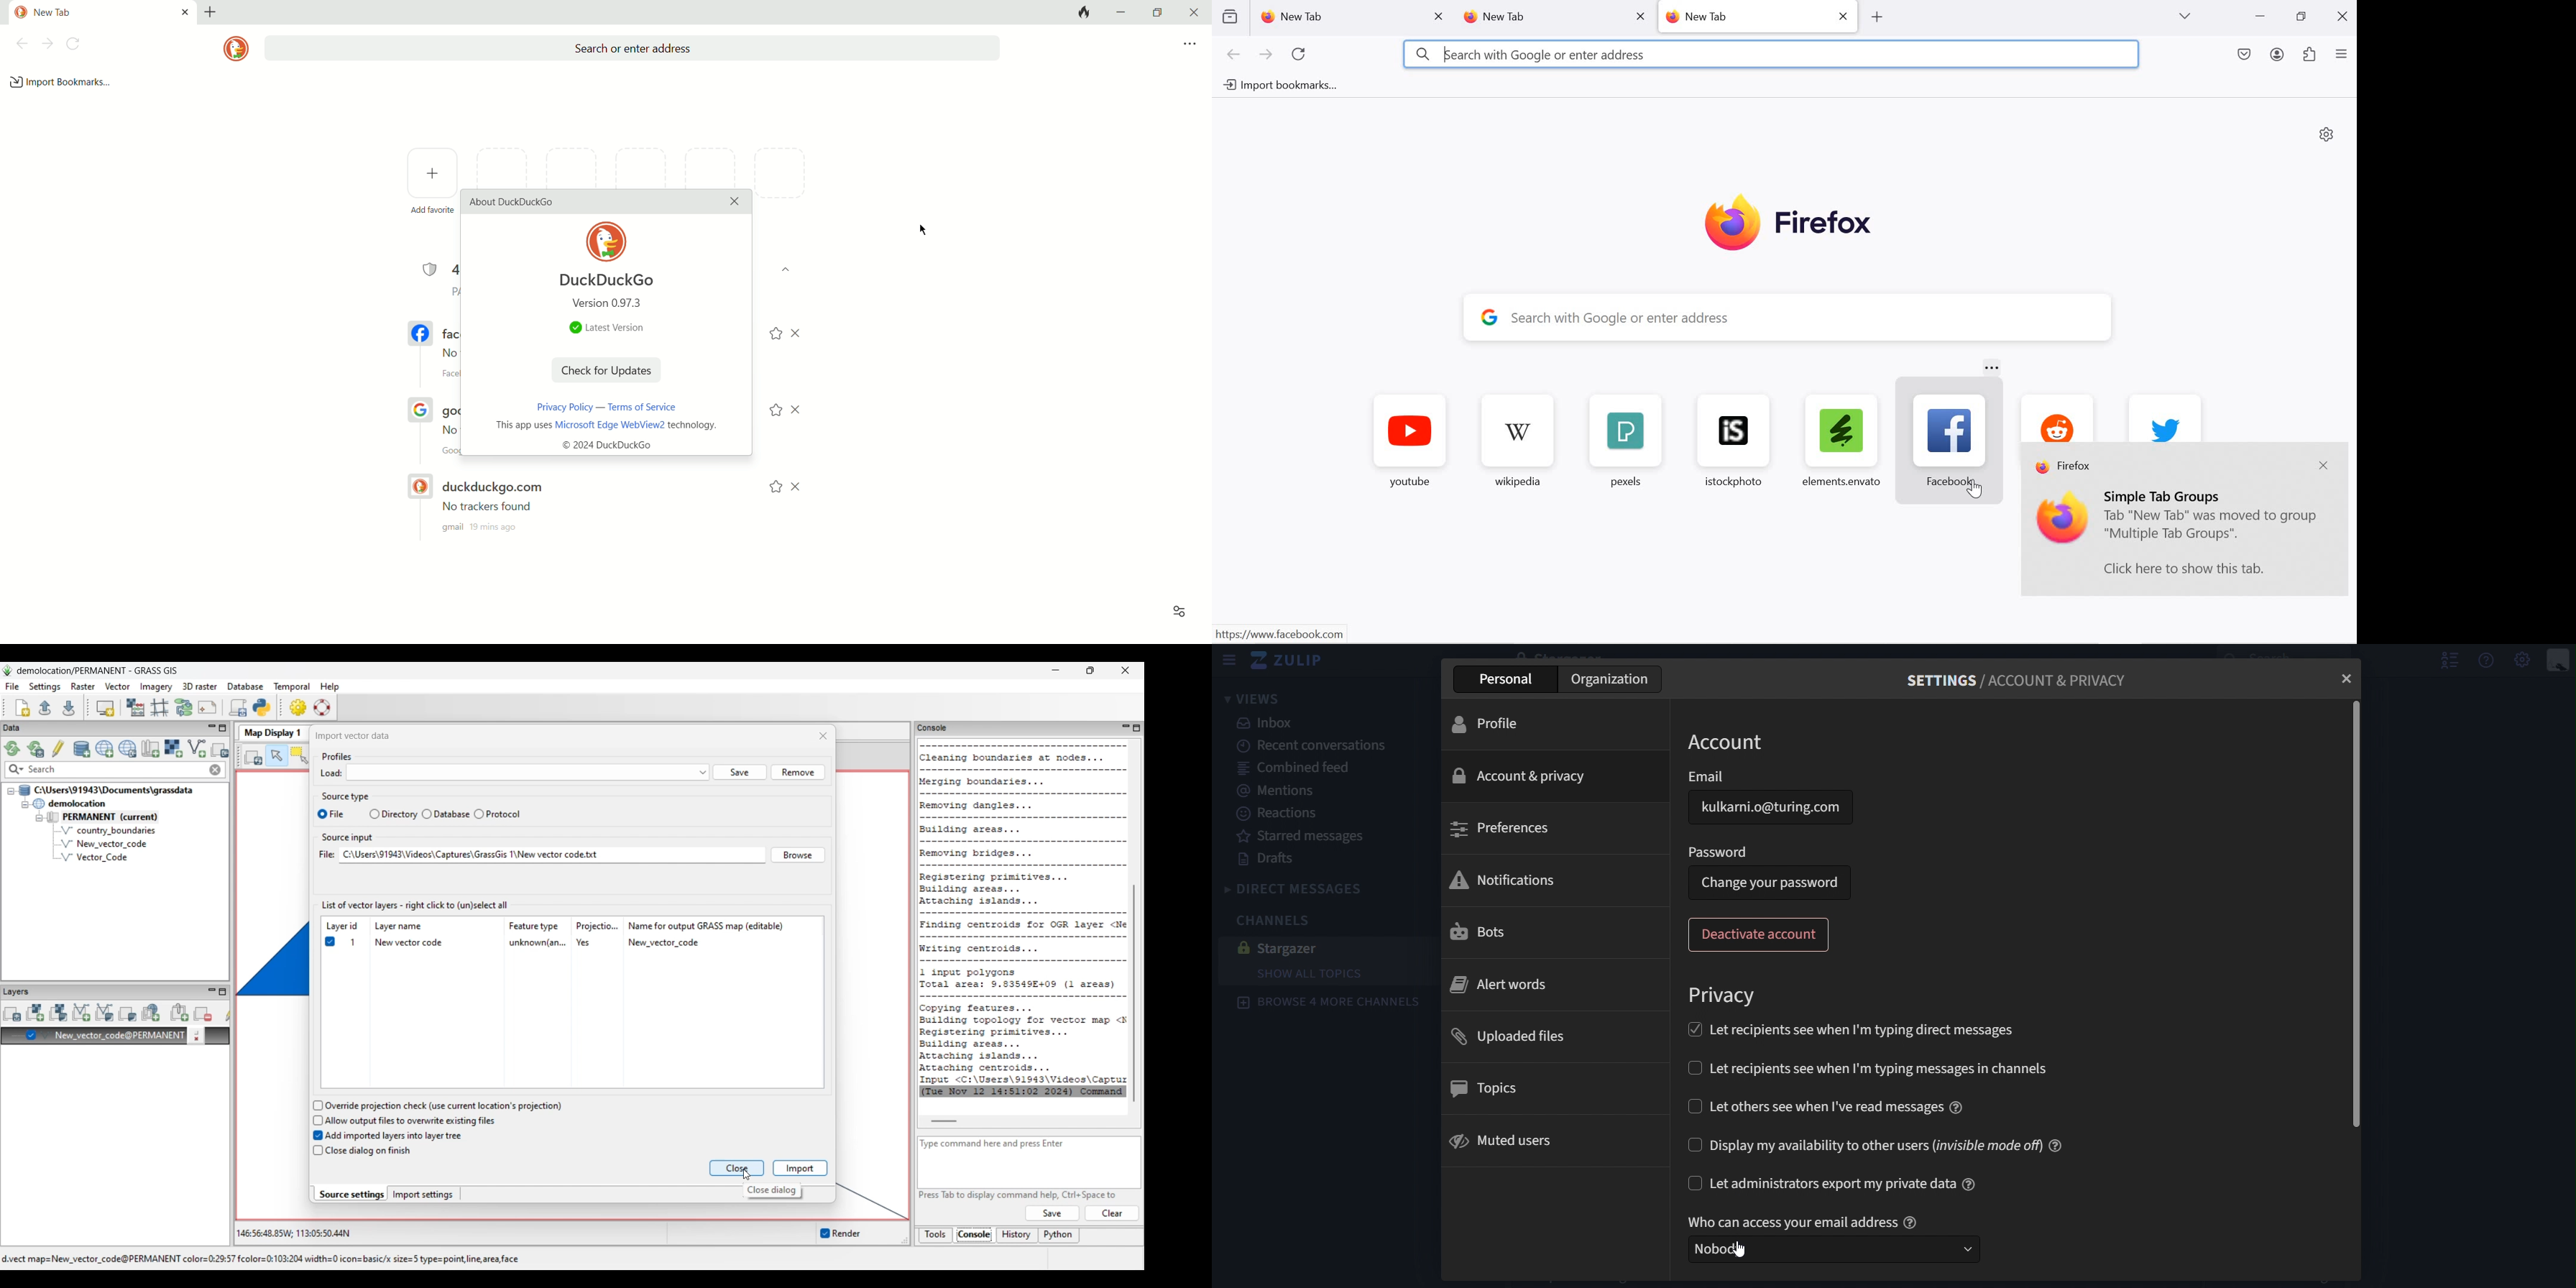  What do you see at coordinates (1229, 16) in the screenshot?
I see `view recent browsing across devices and windows` at bounding box center [1229, 16].